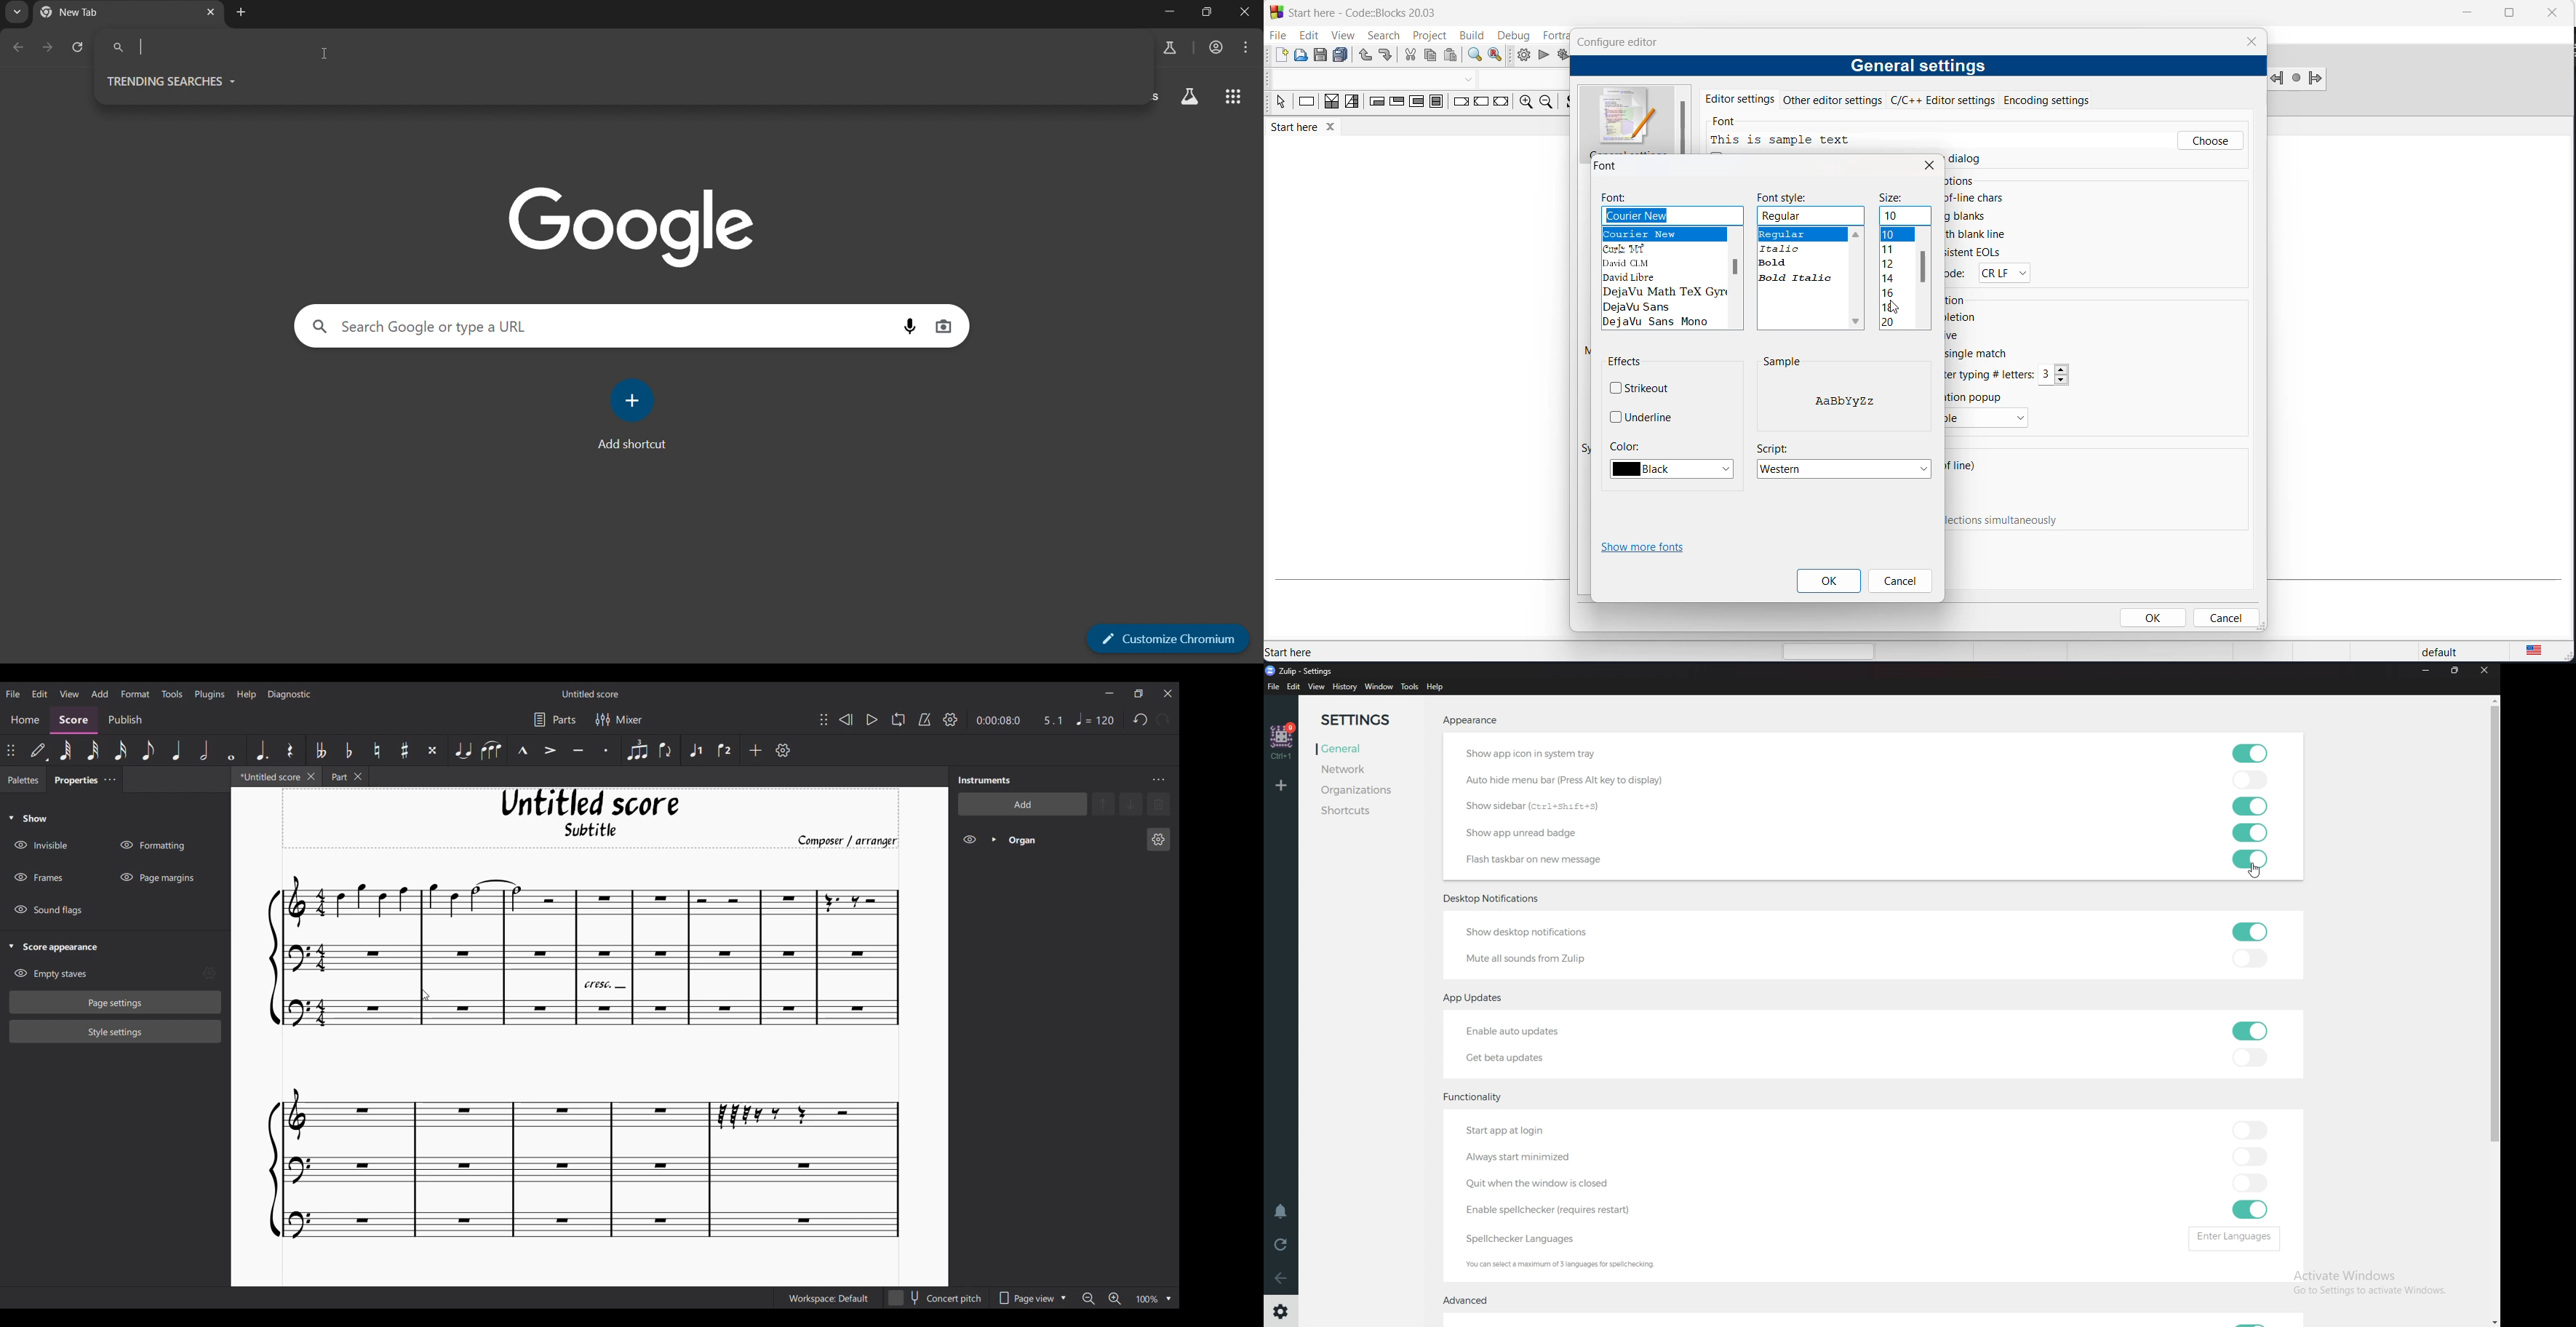 The width and height of the screenshot is (2576, 1344). I want to click on cancel, so click(2225, 618).